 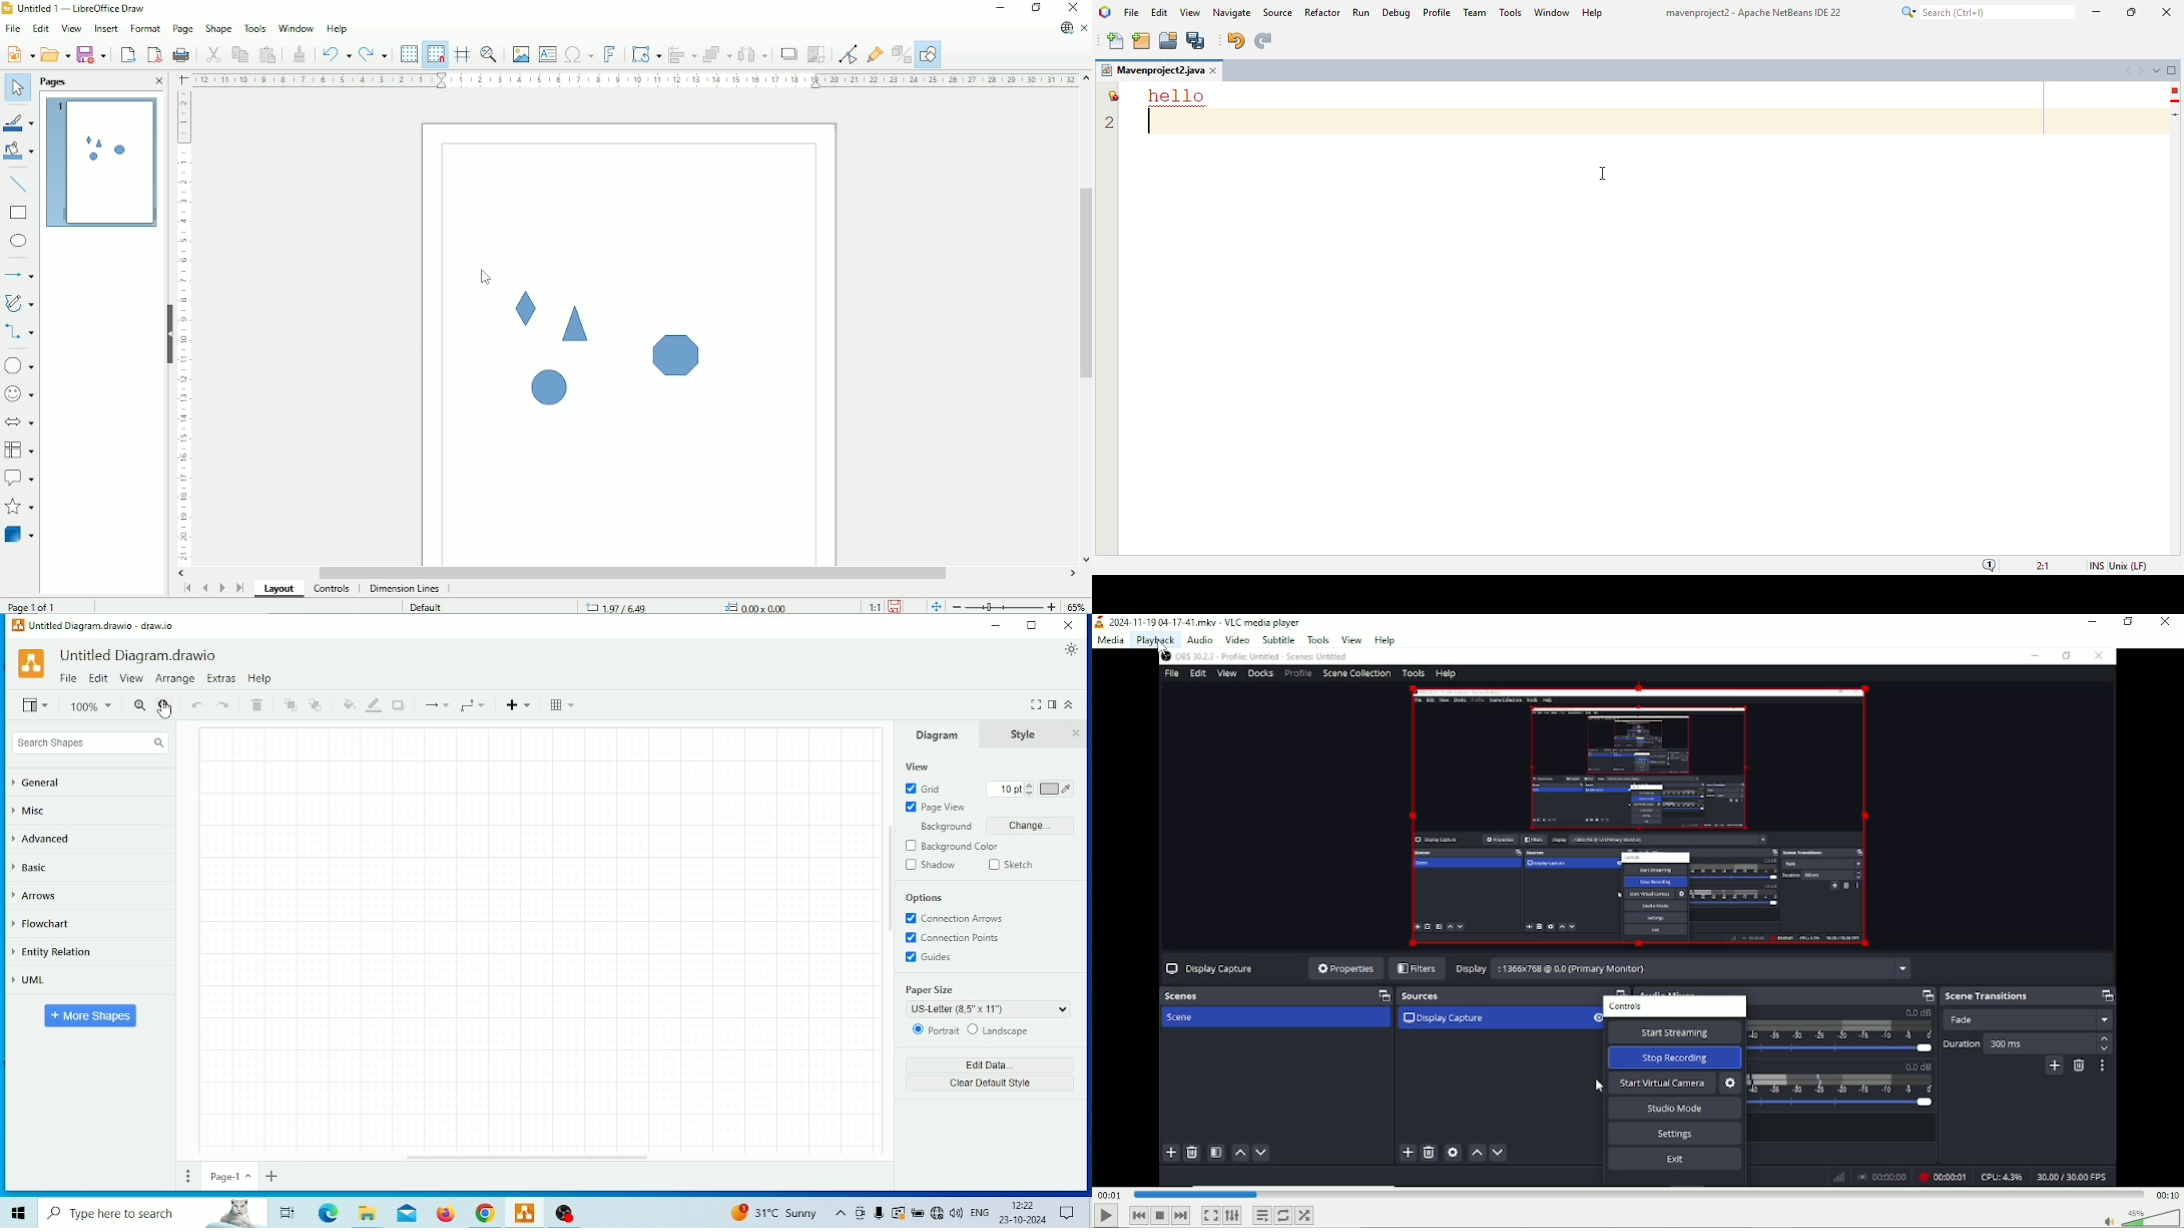 I want to click on Insert line, so click(x=19, y=186).